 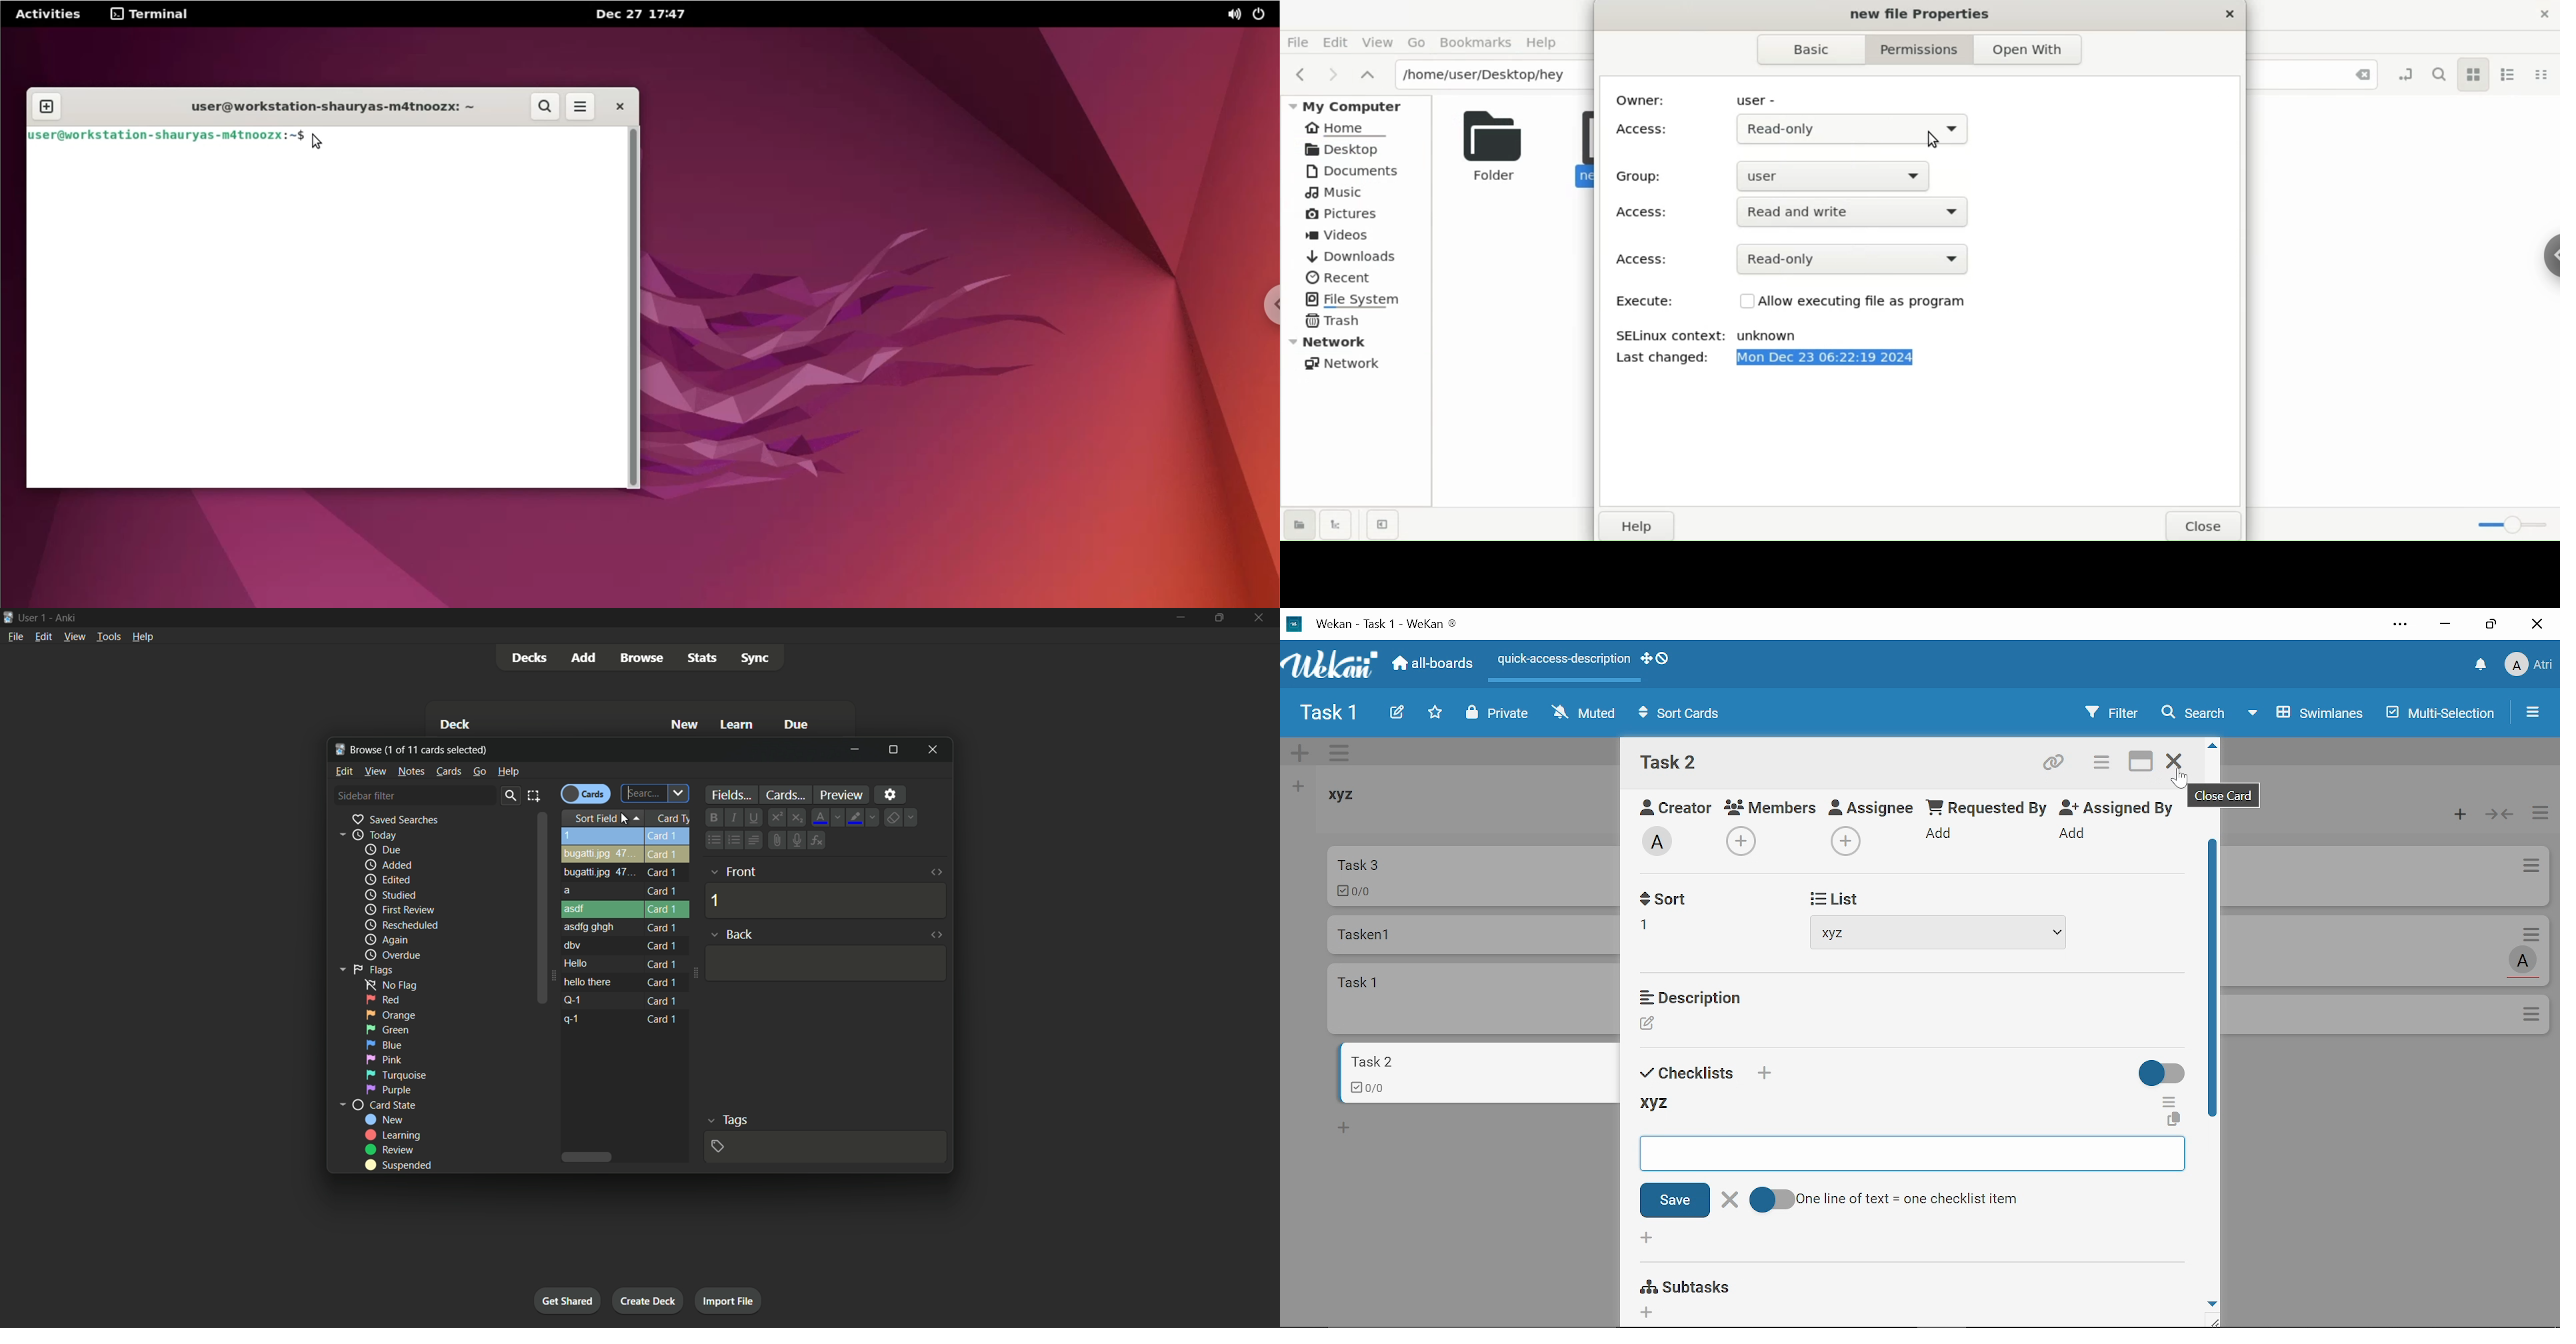 What do you see at coordinates (936, 871) in the screenshot?
I see `toggle html editor` at bounding box center [936, 871].